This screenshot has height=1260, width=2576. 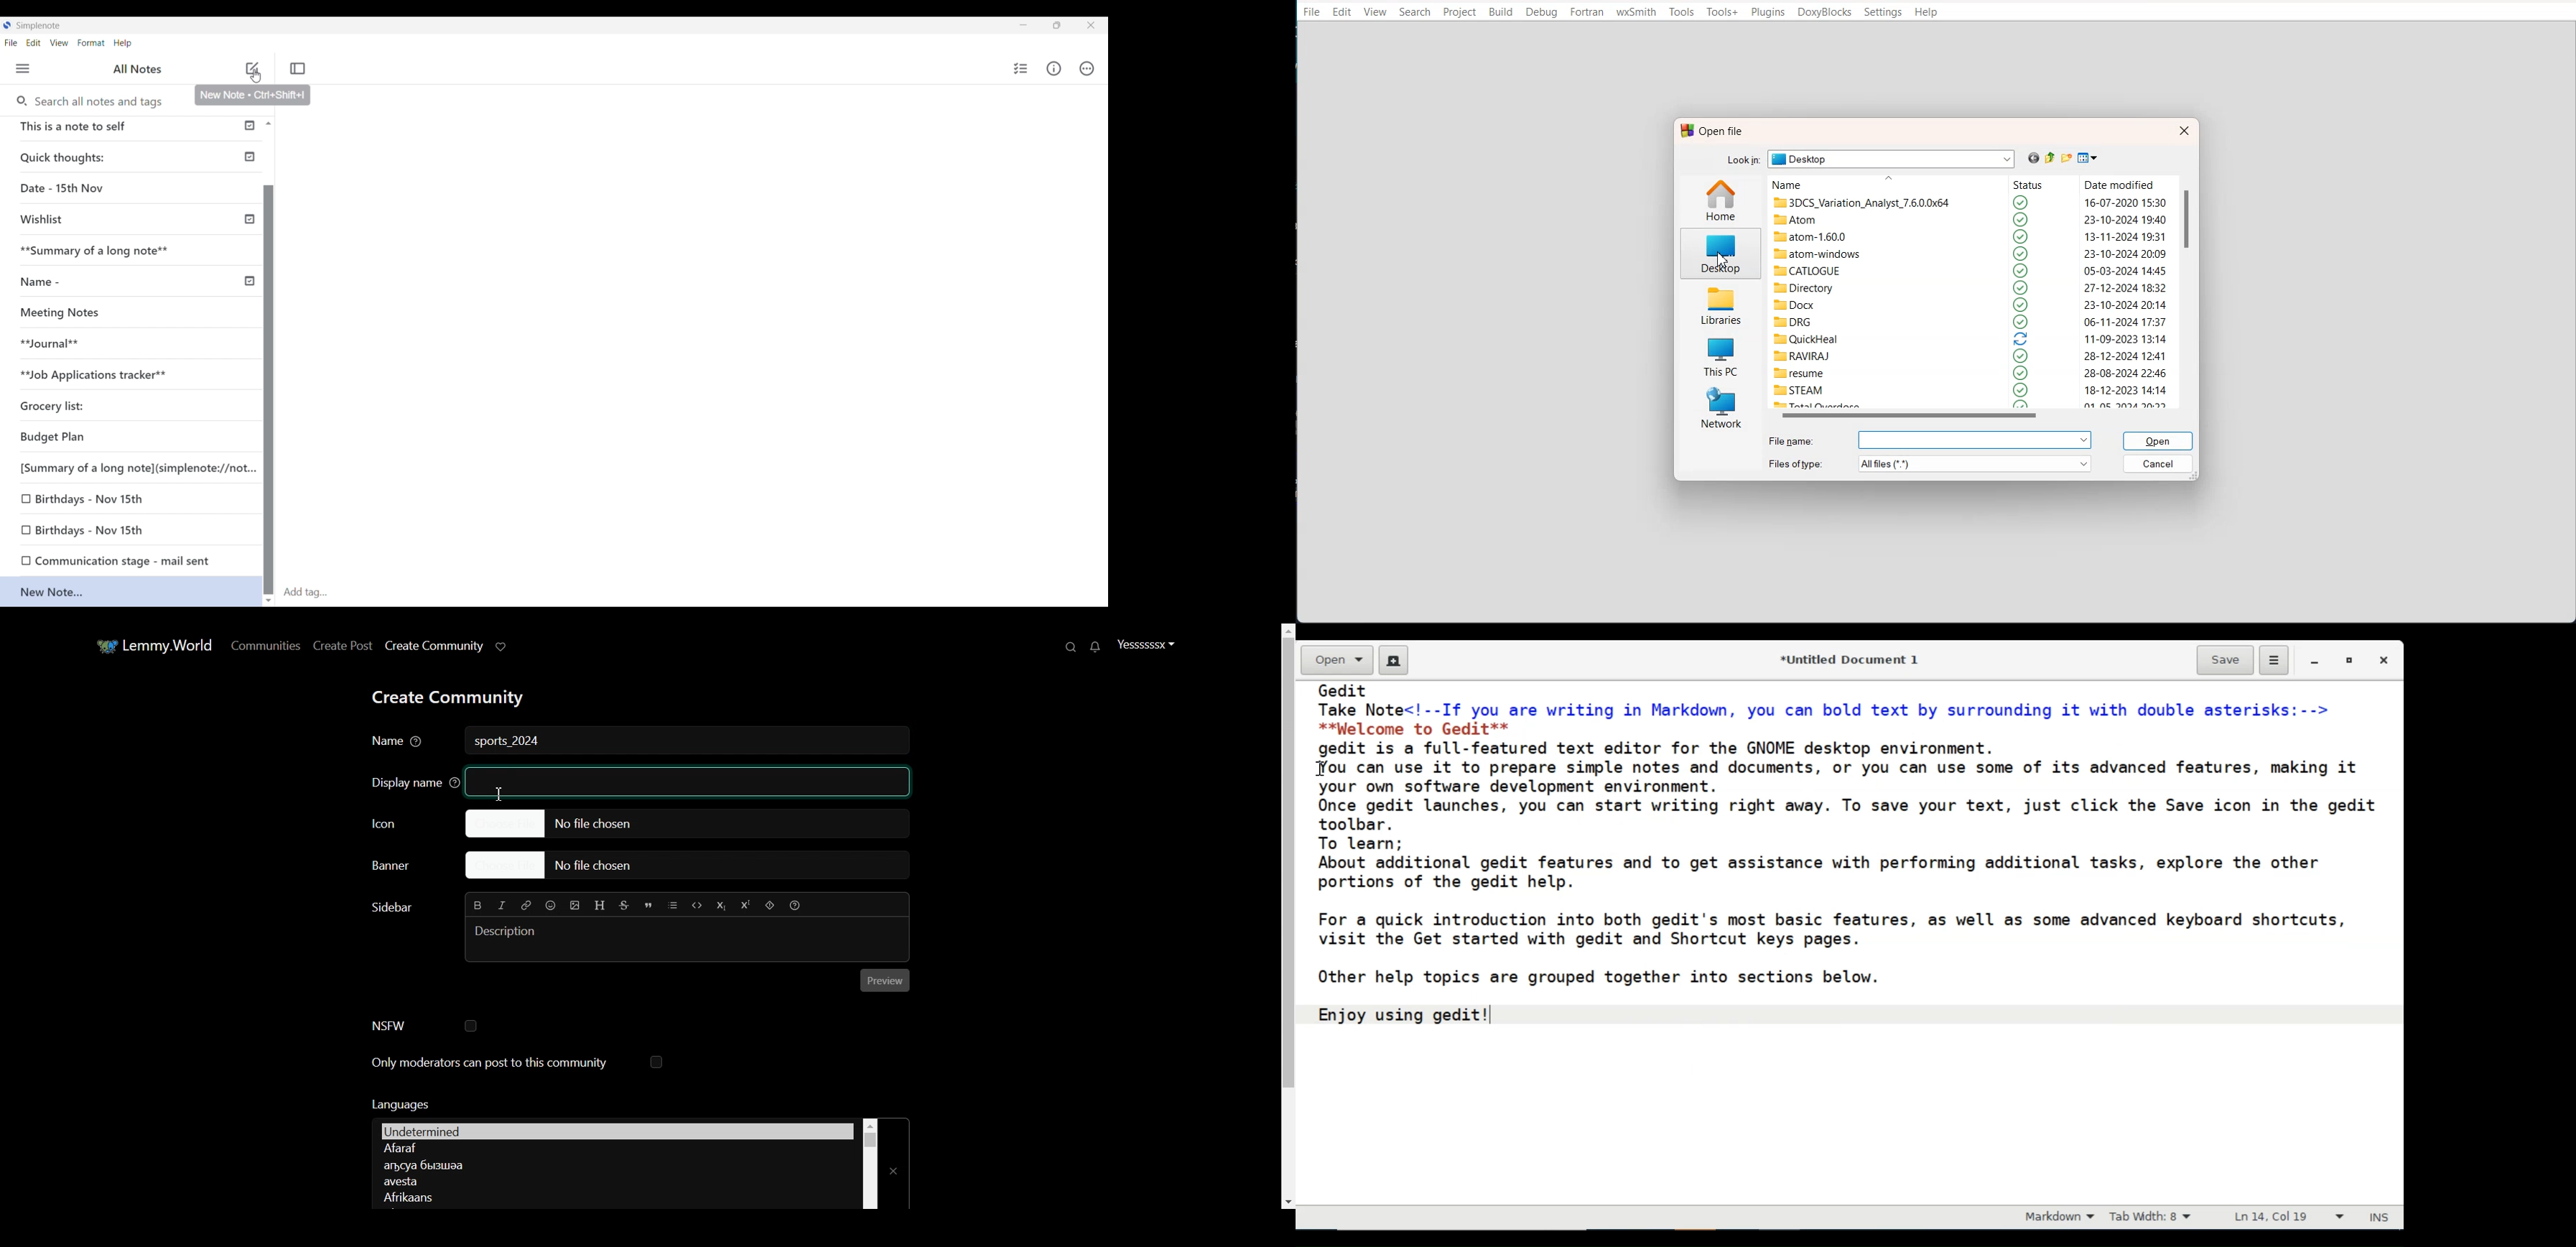 I want to click on wxSmith, so click(x=1636, y=13).